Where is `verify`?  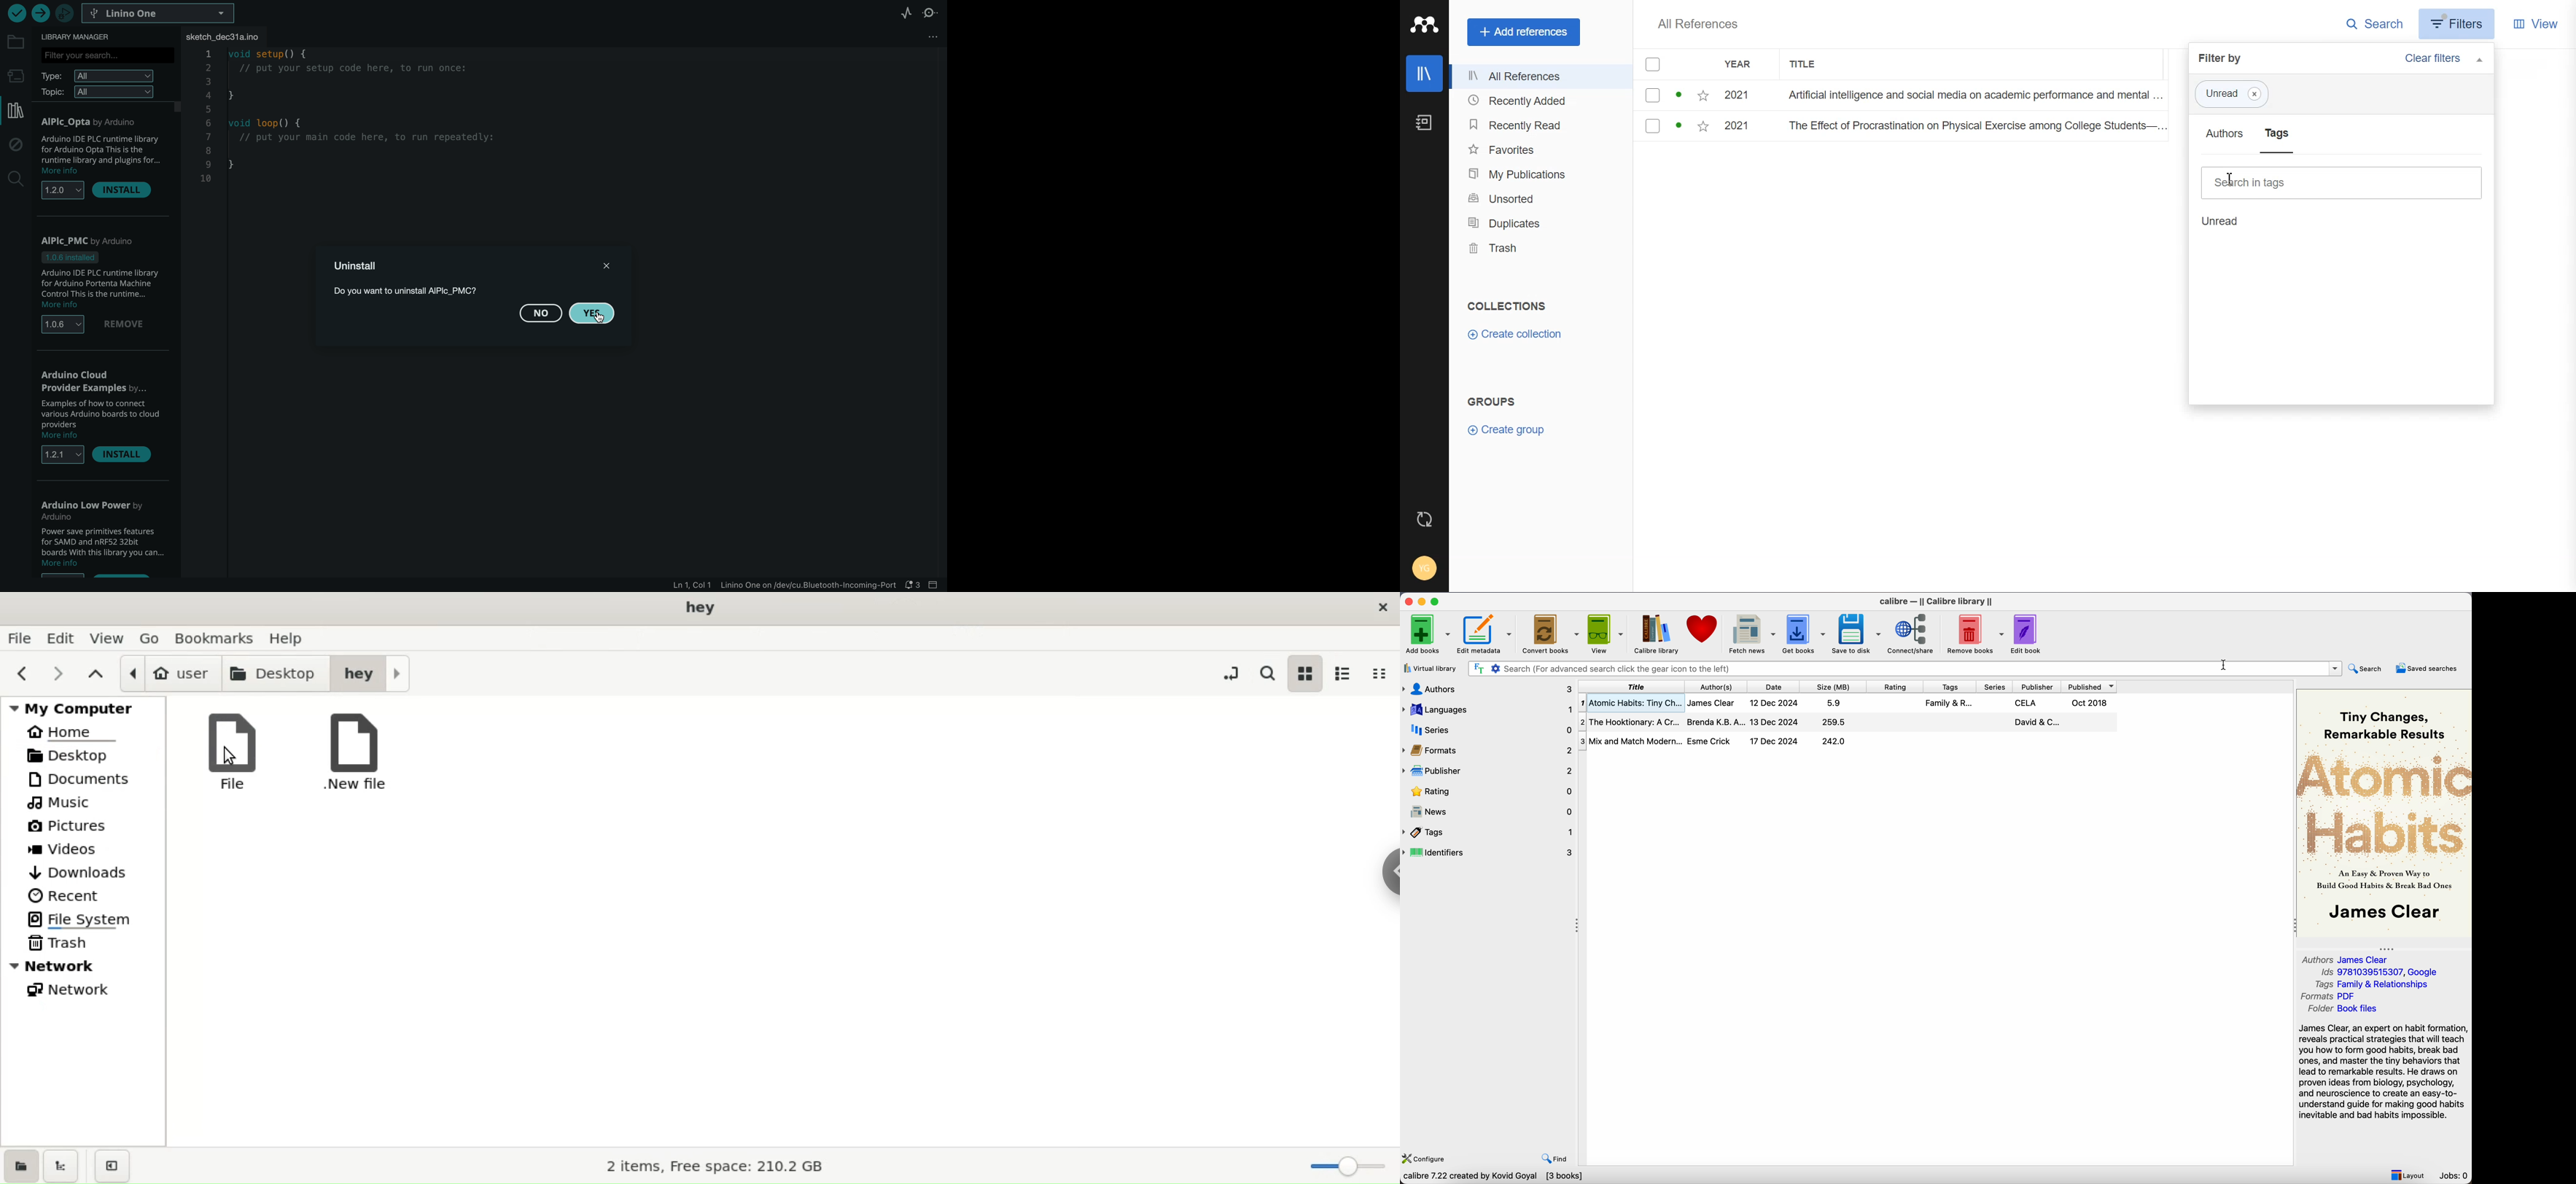 verify is located at coordinates (17, 13).